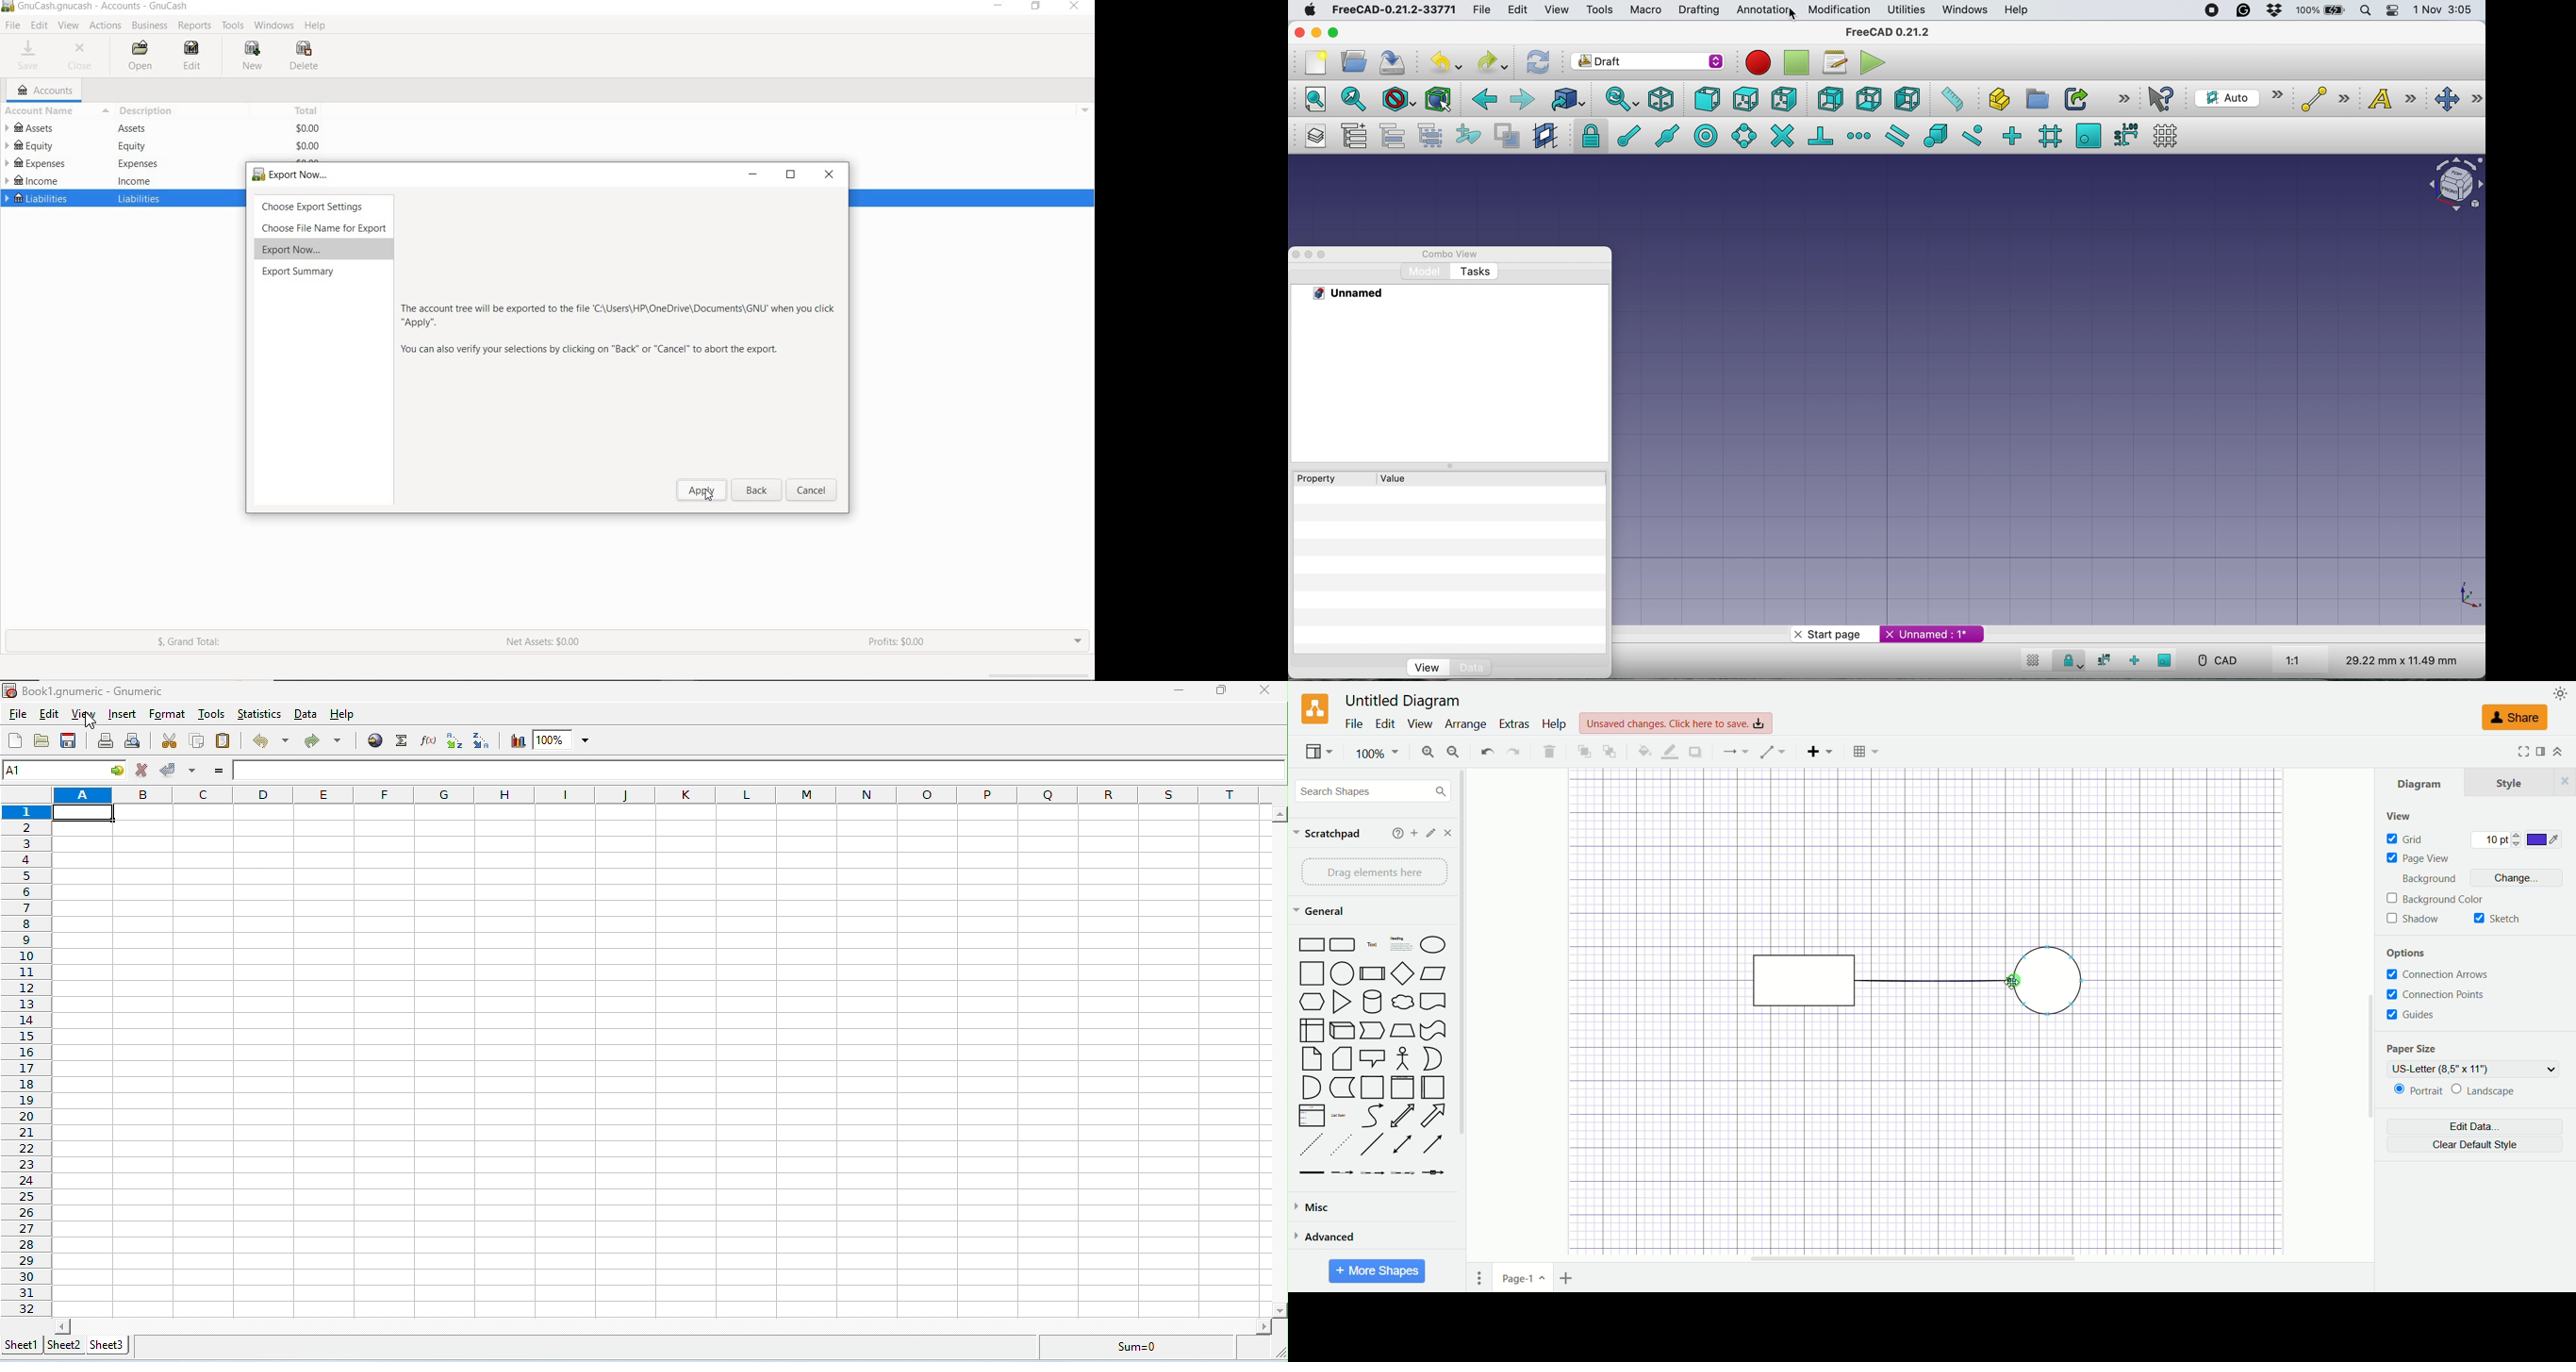  I want to click on edit, so click(1431, 833).